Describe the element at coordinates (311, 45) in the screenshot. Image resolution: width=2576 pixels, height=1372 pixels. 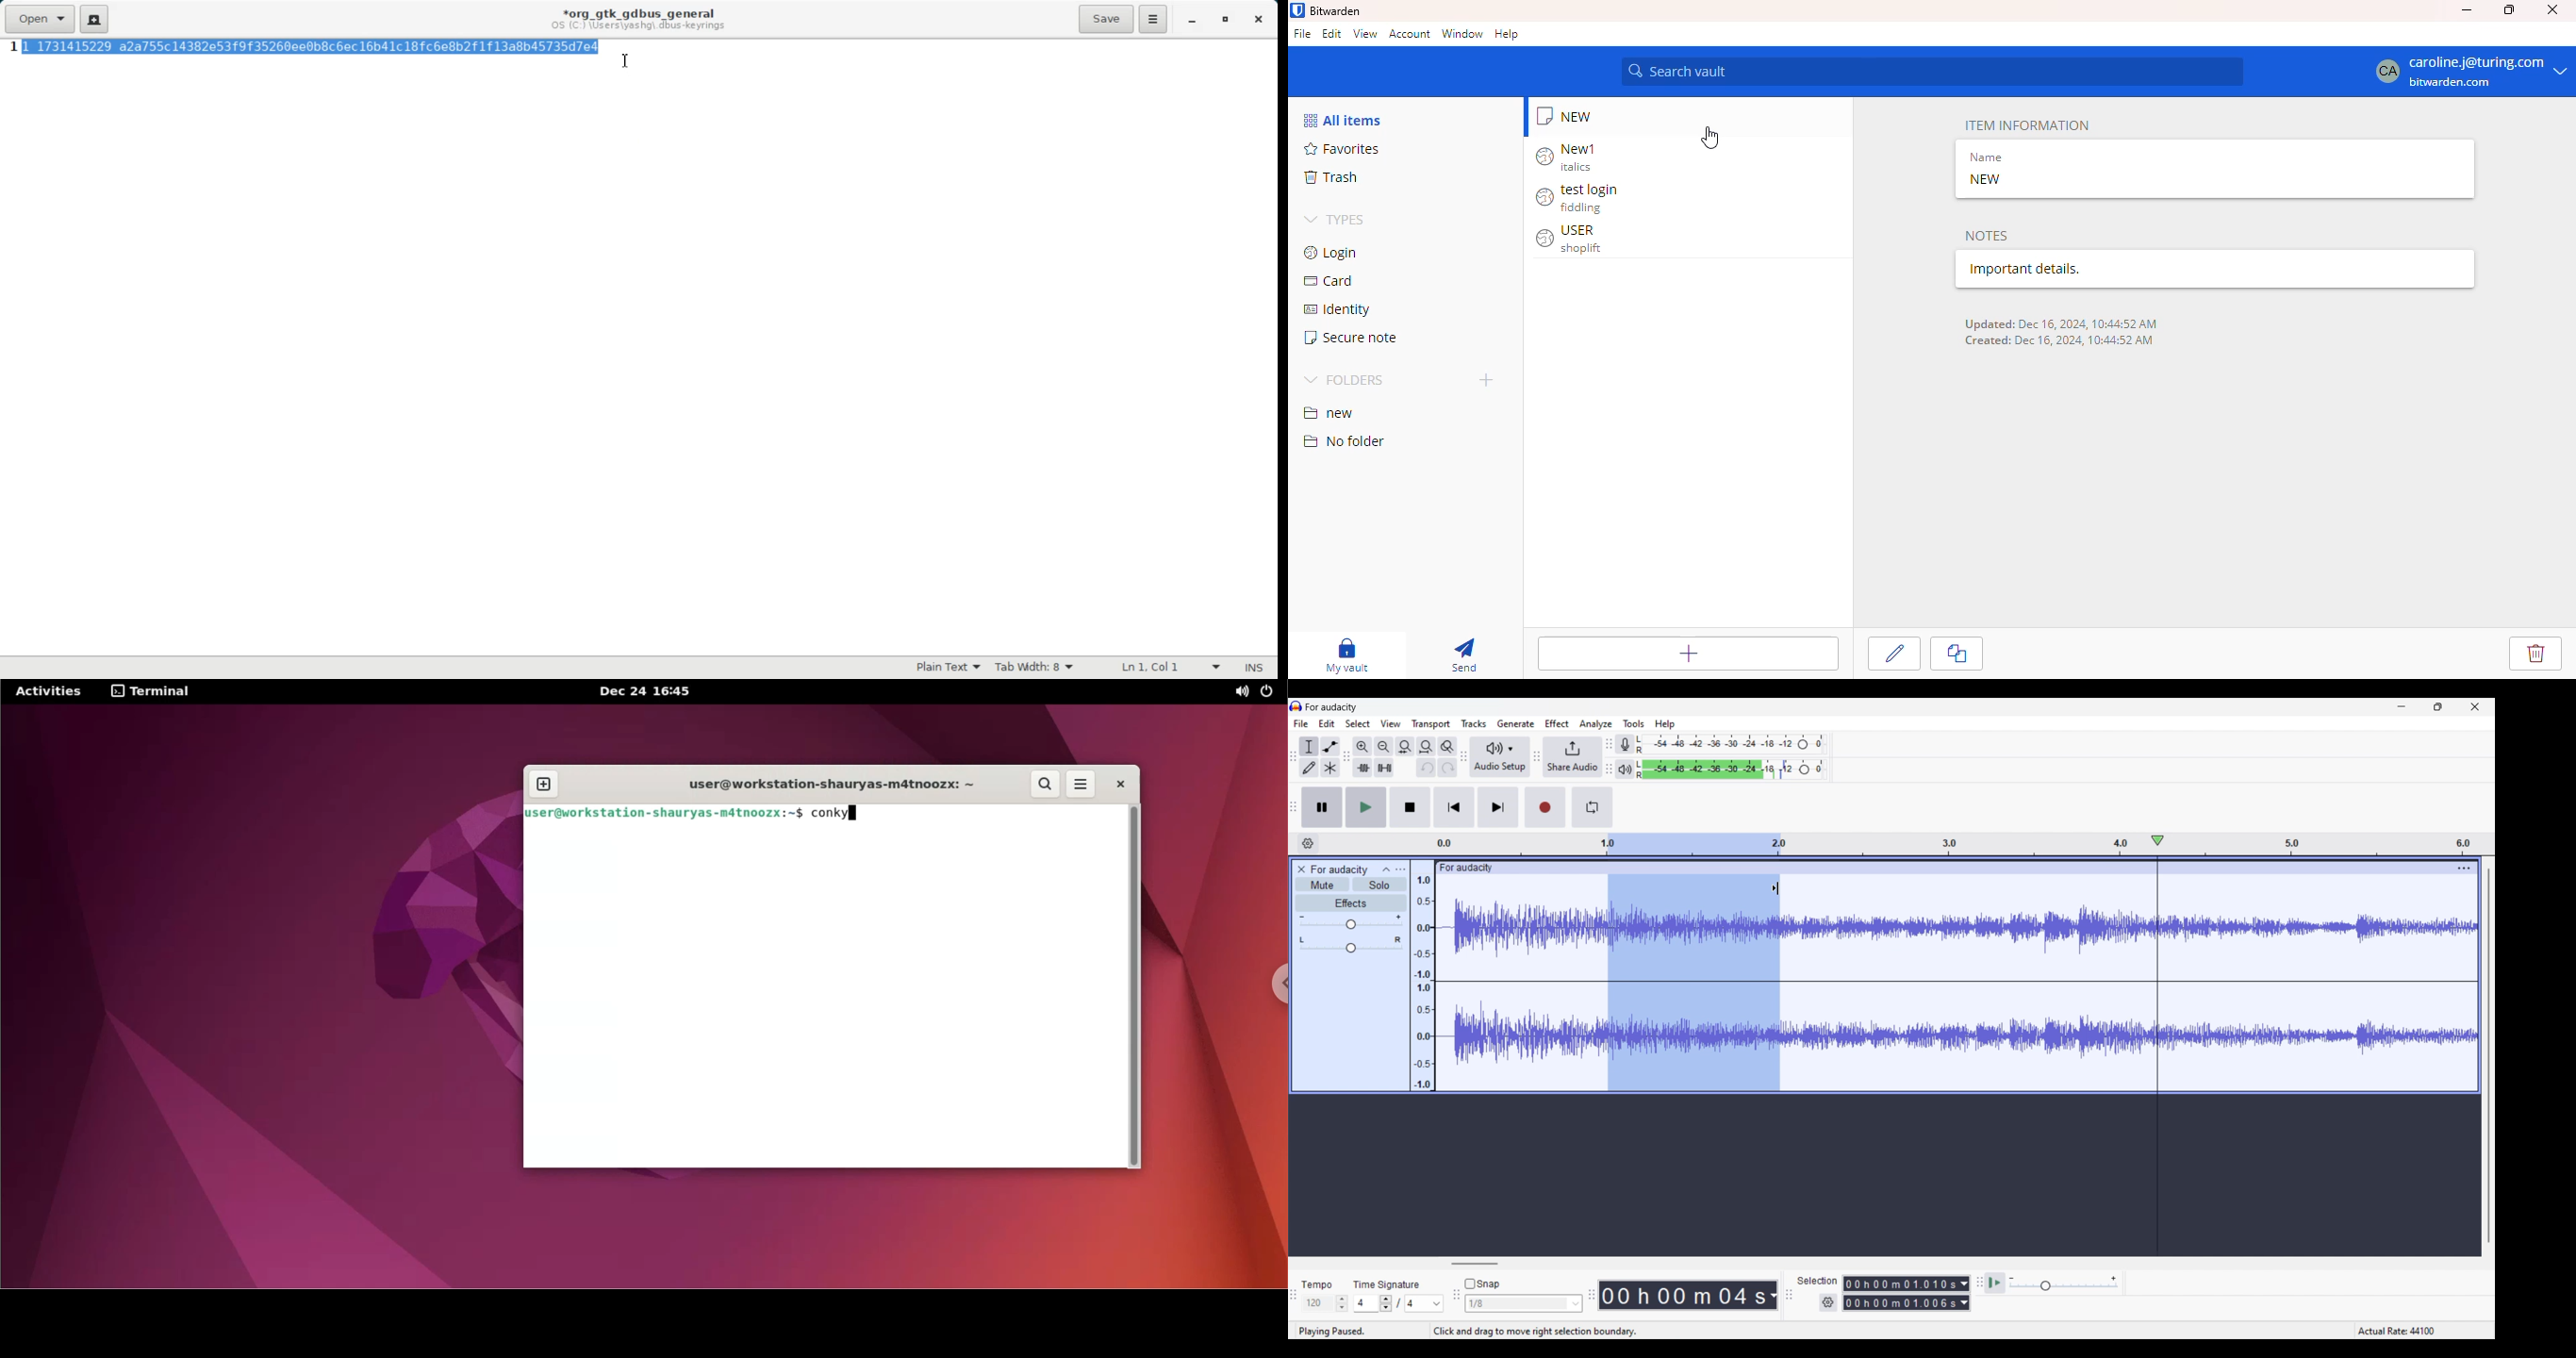
I see `highlighted text` at that location.